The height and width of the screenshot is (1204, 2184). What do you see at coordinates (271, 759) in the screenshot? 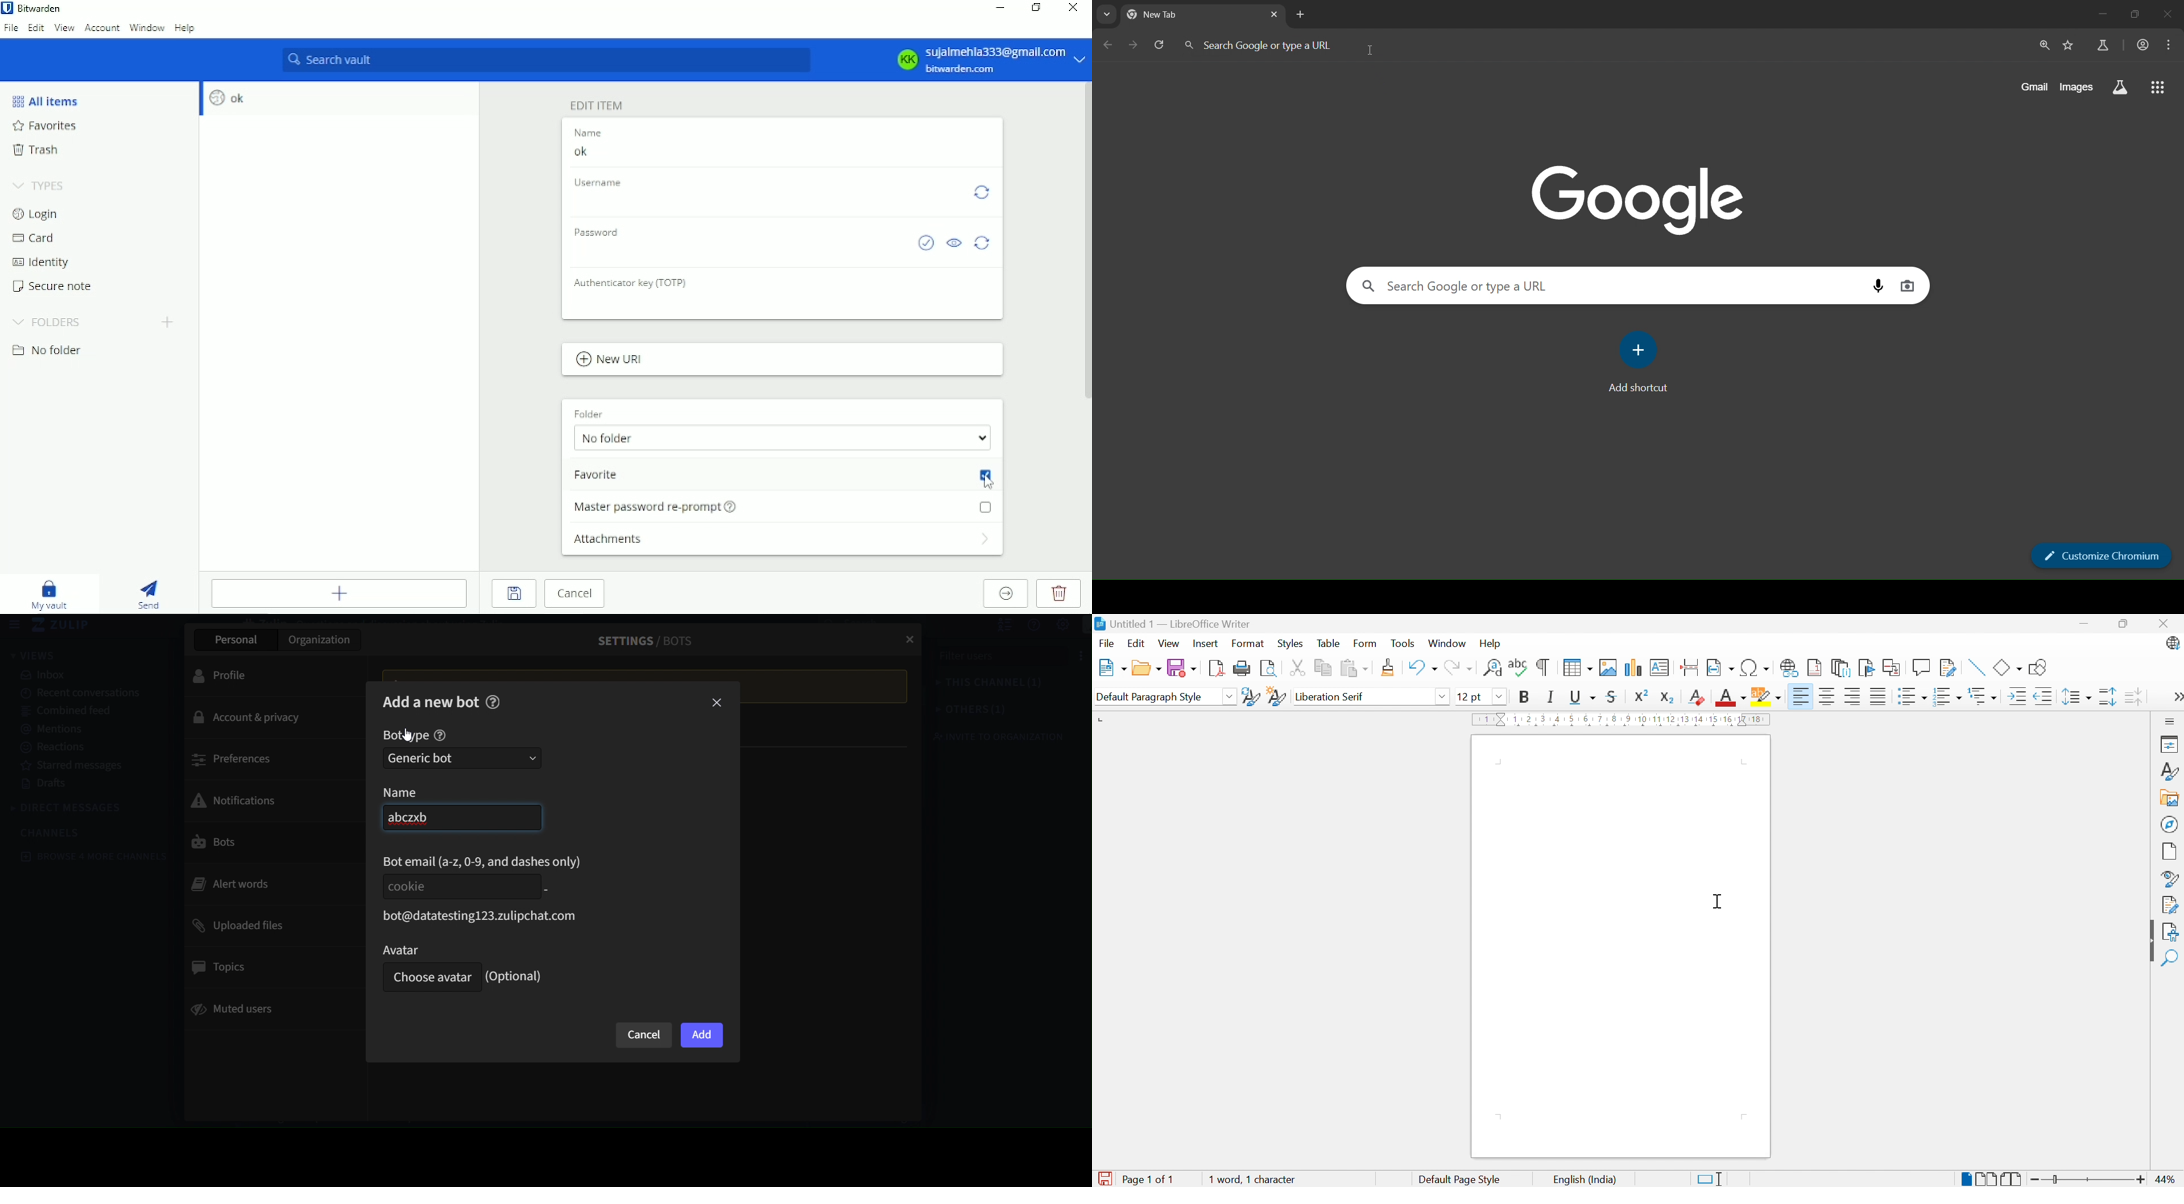
I see `preferences` at bounding box center [271, 759].